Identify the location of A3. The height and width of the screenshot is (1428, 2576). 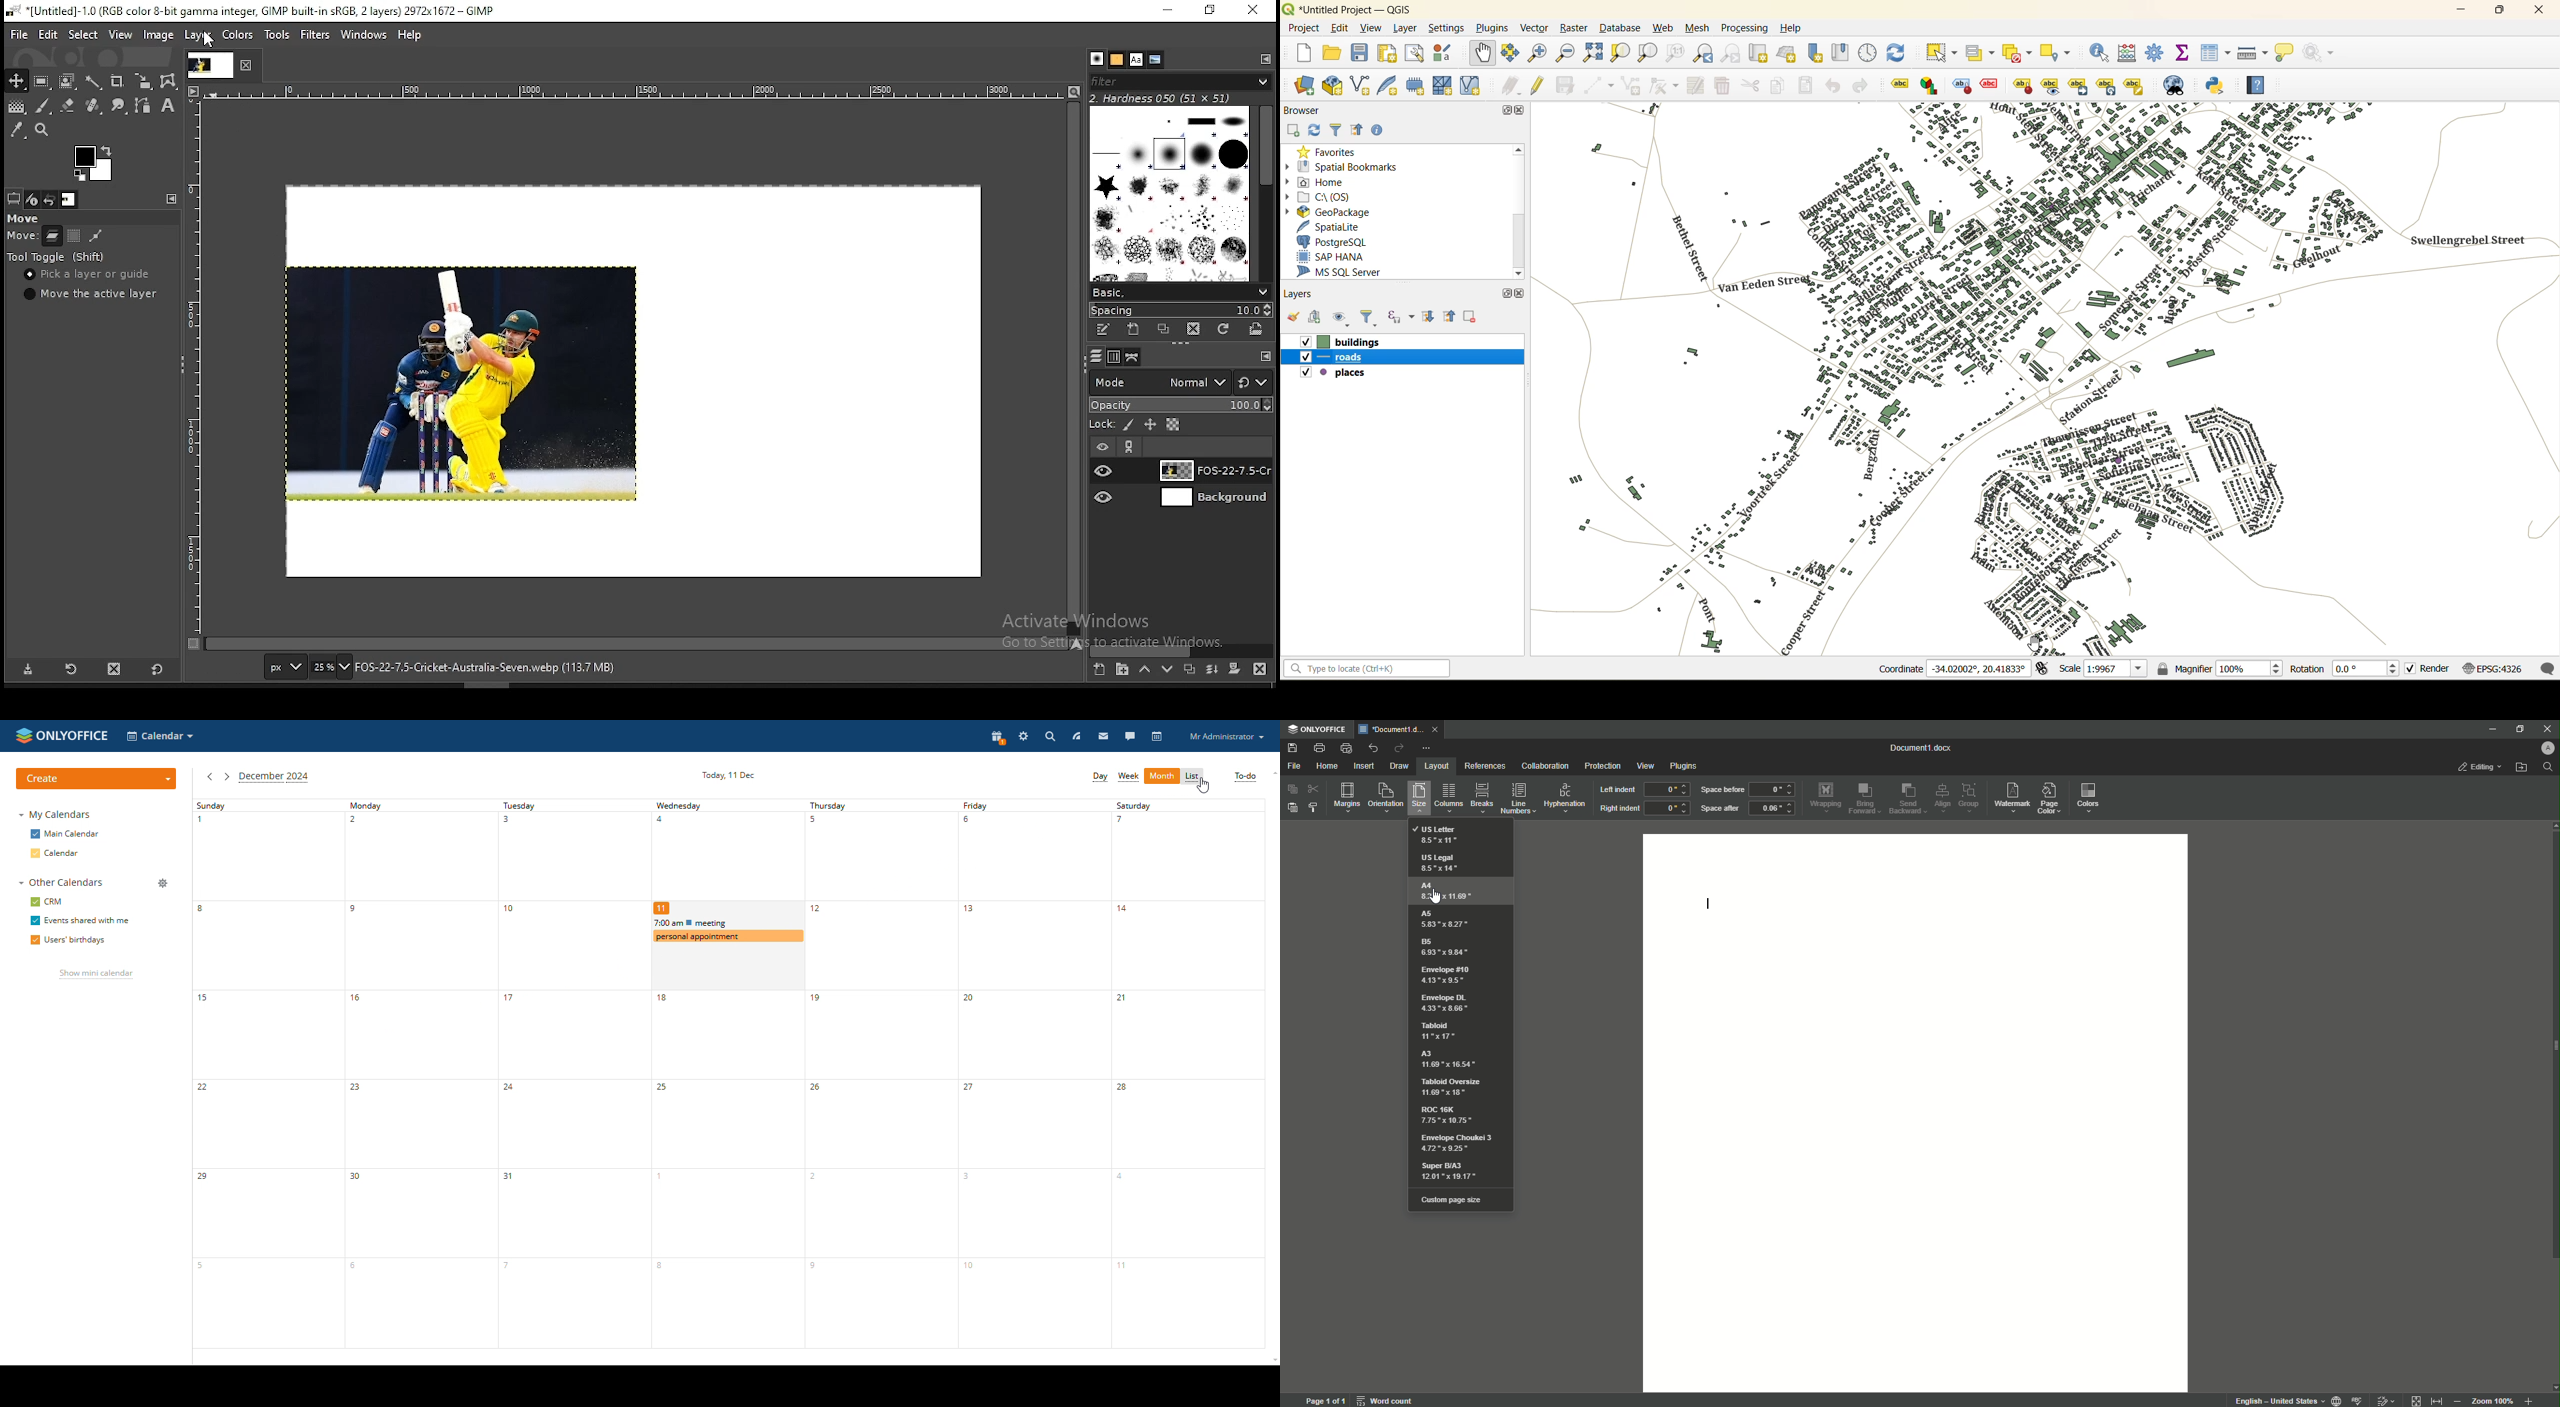
(1447, 1059).